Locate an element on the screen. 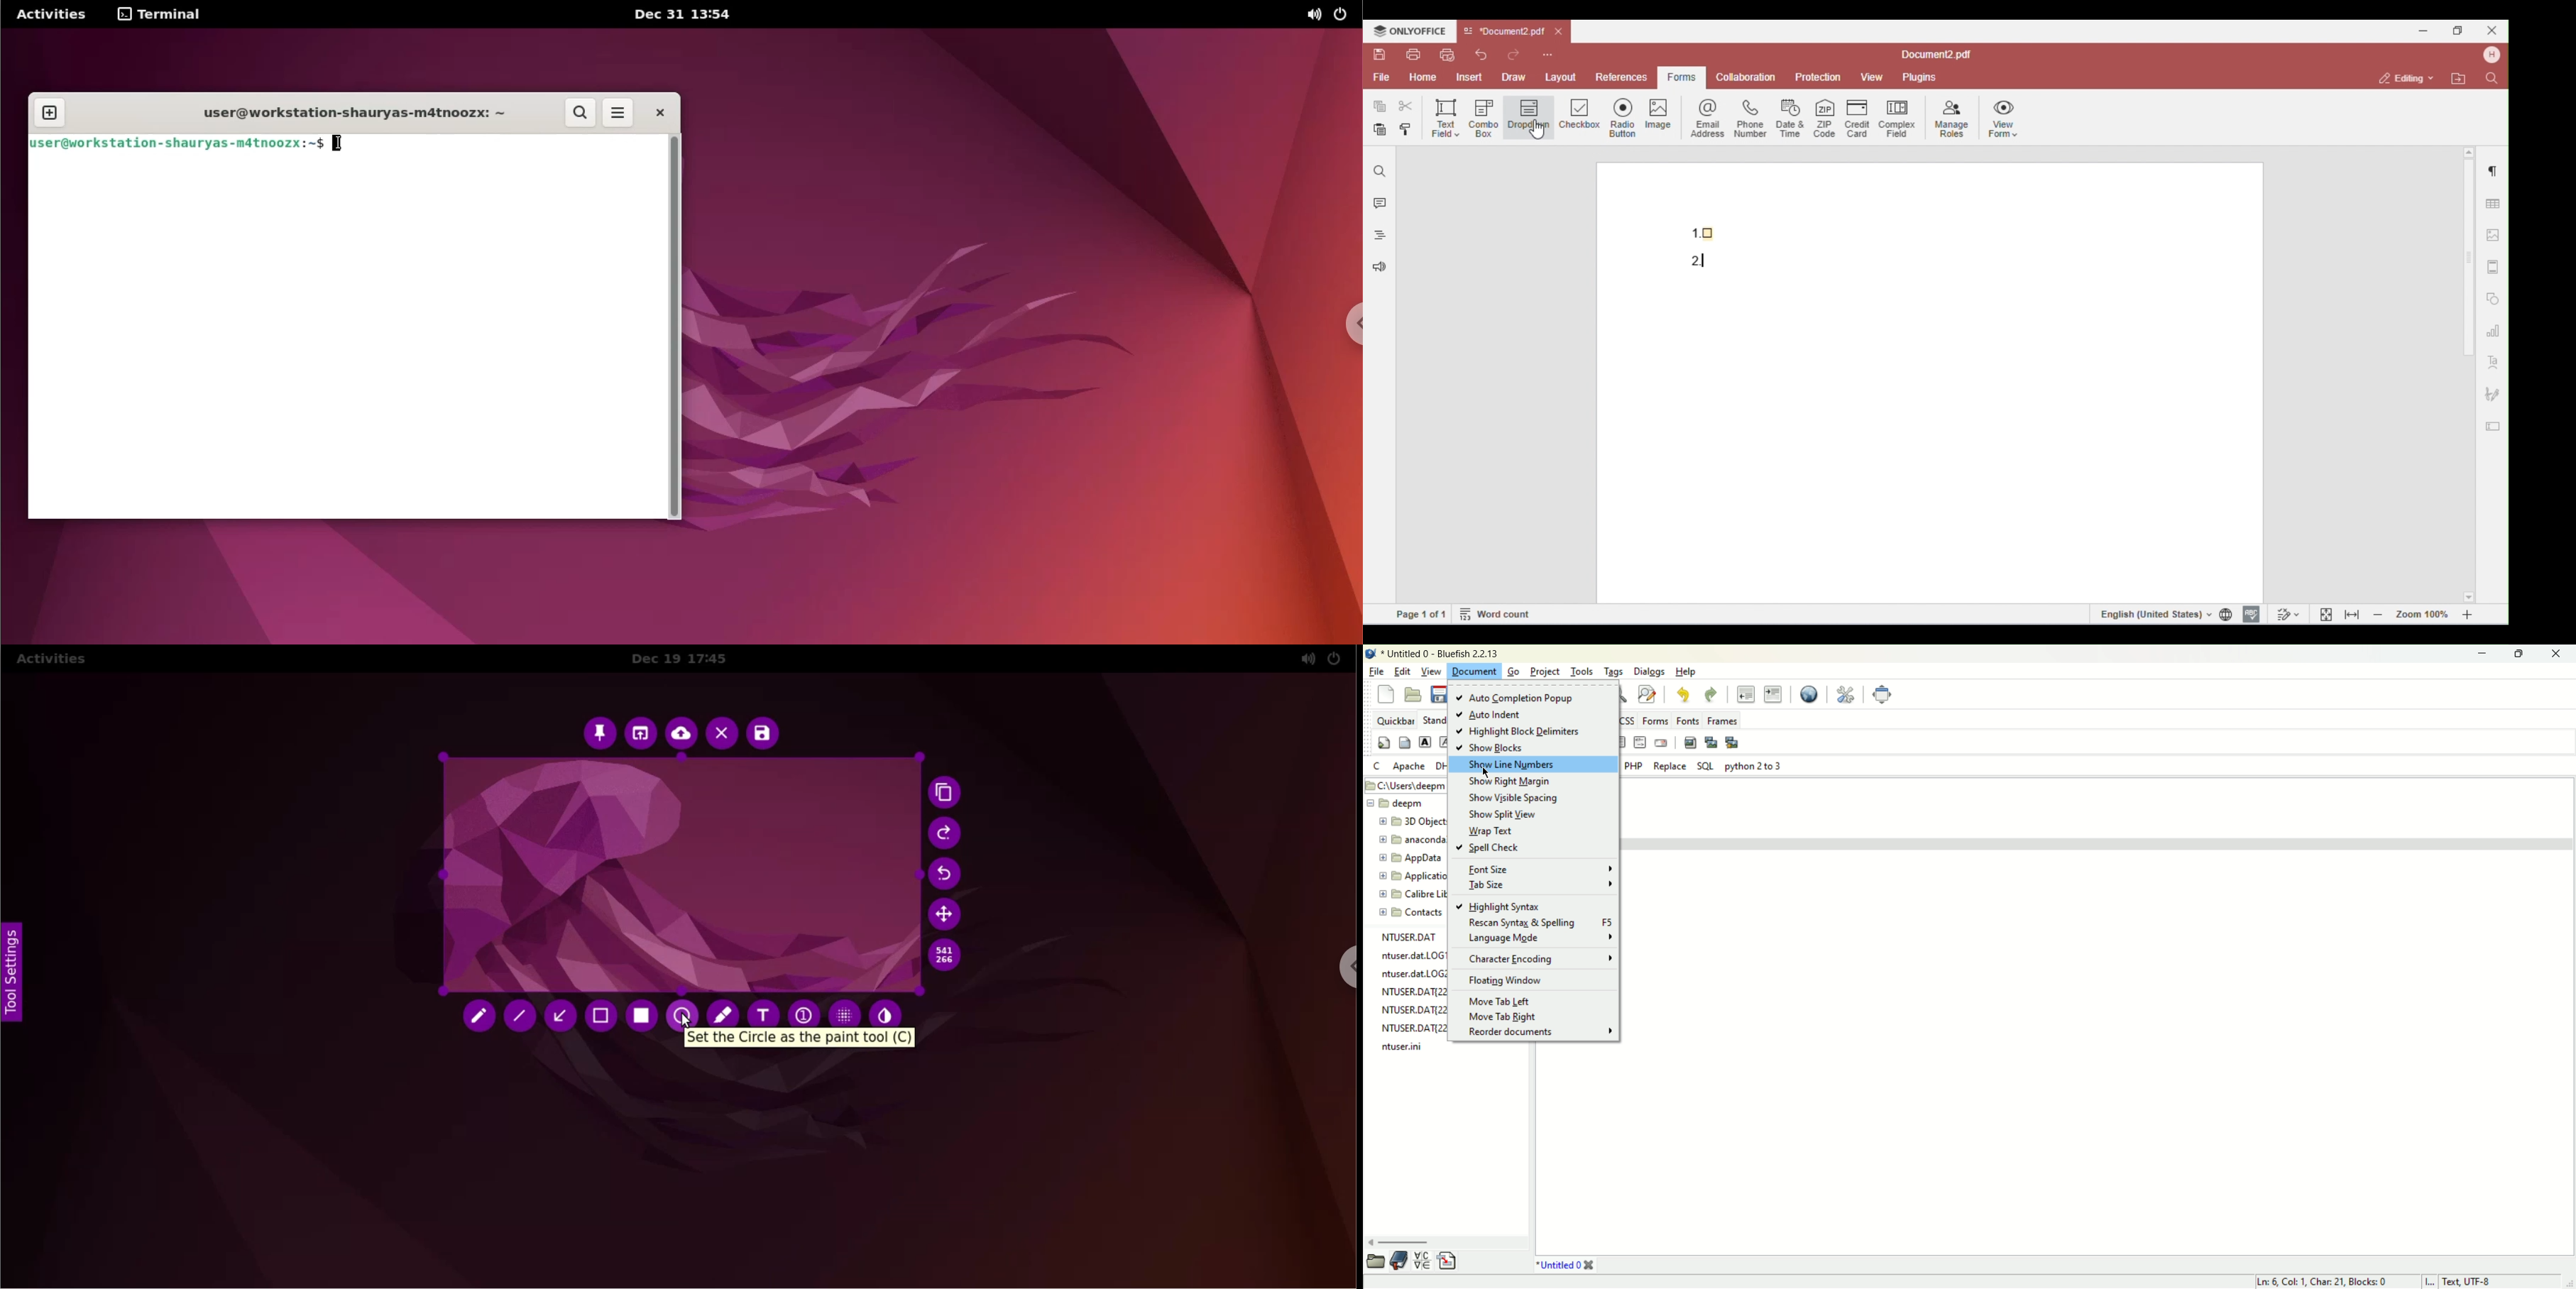  unindent is located at coordinates (1743, 694).